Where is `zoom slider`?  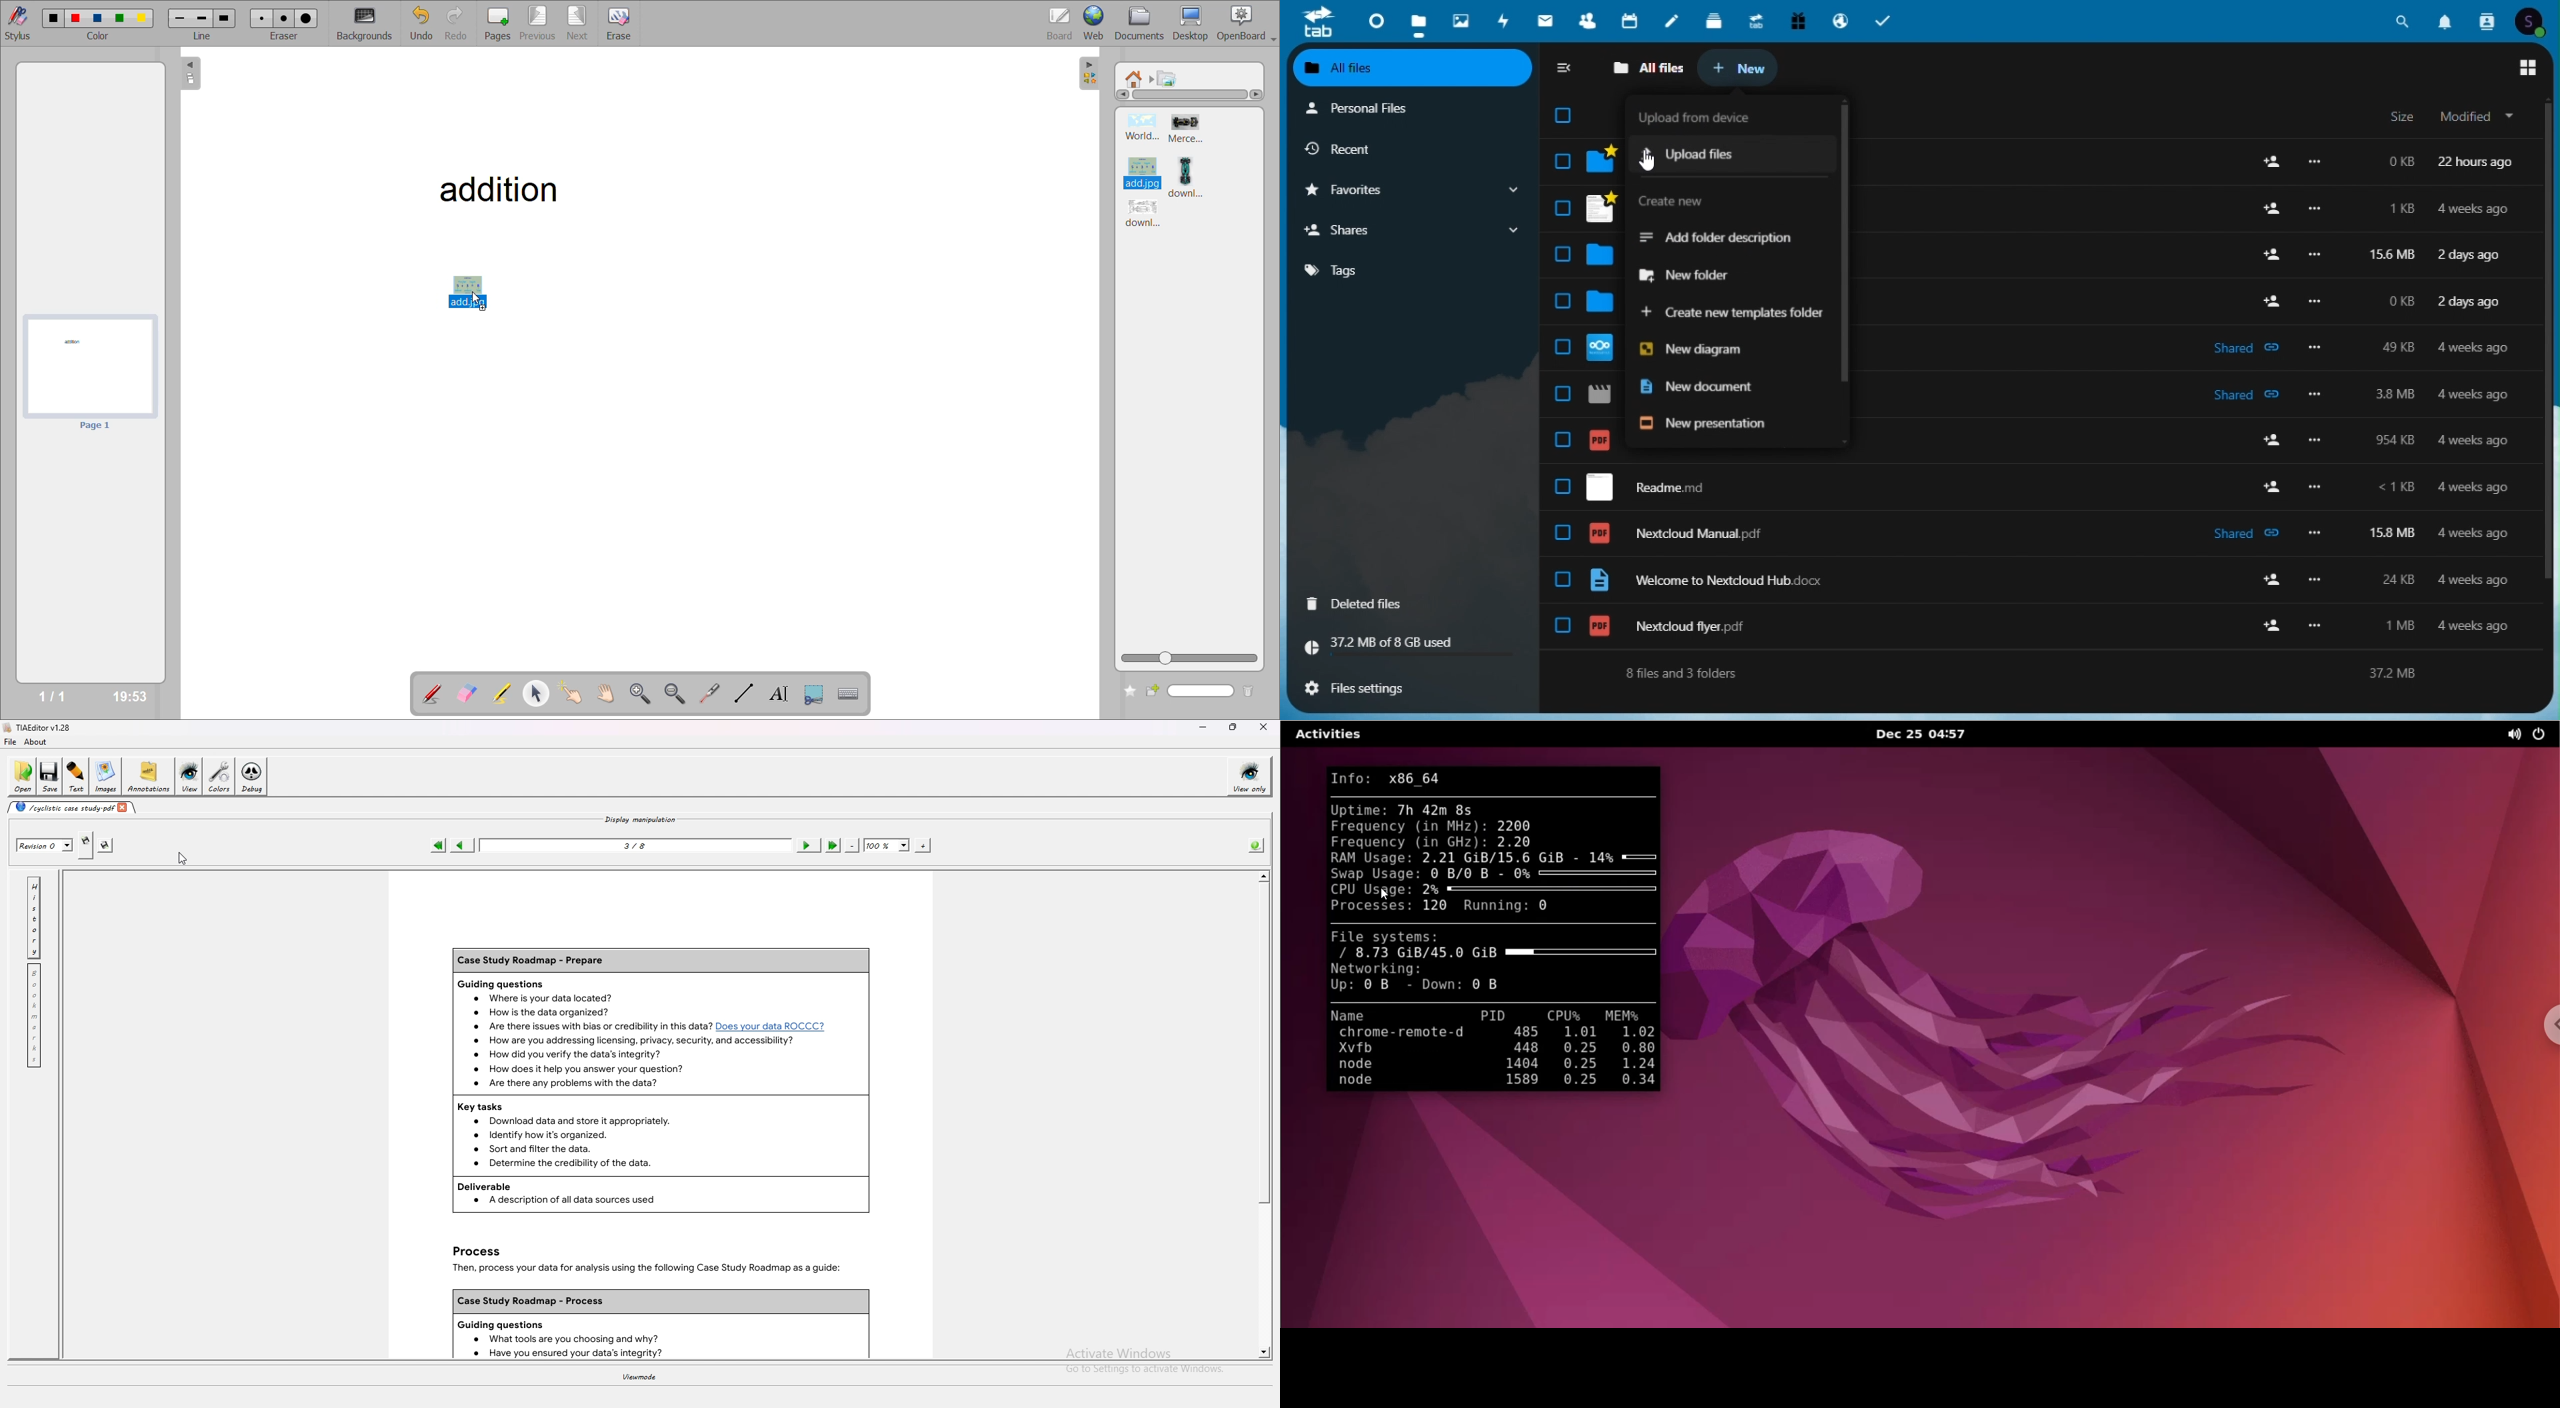
zoom slider is located at coordinates (1190, 659).